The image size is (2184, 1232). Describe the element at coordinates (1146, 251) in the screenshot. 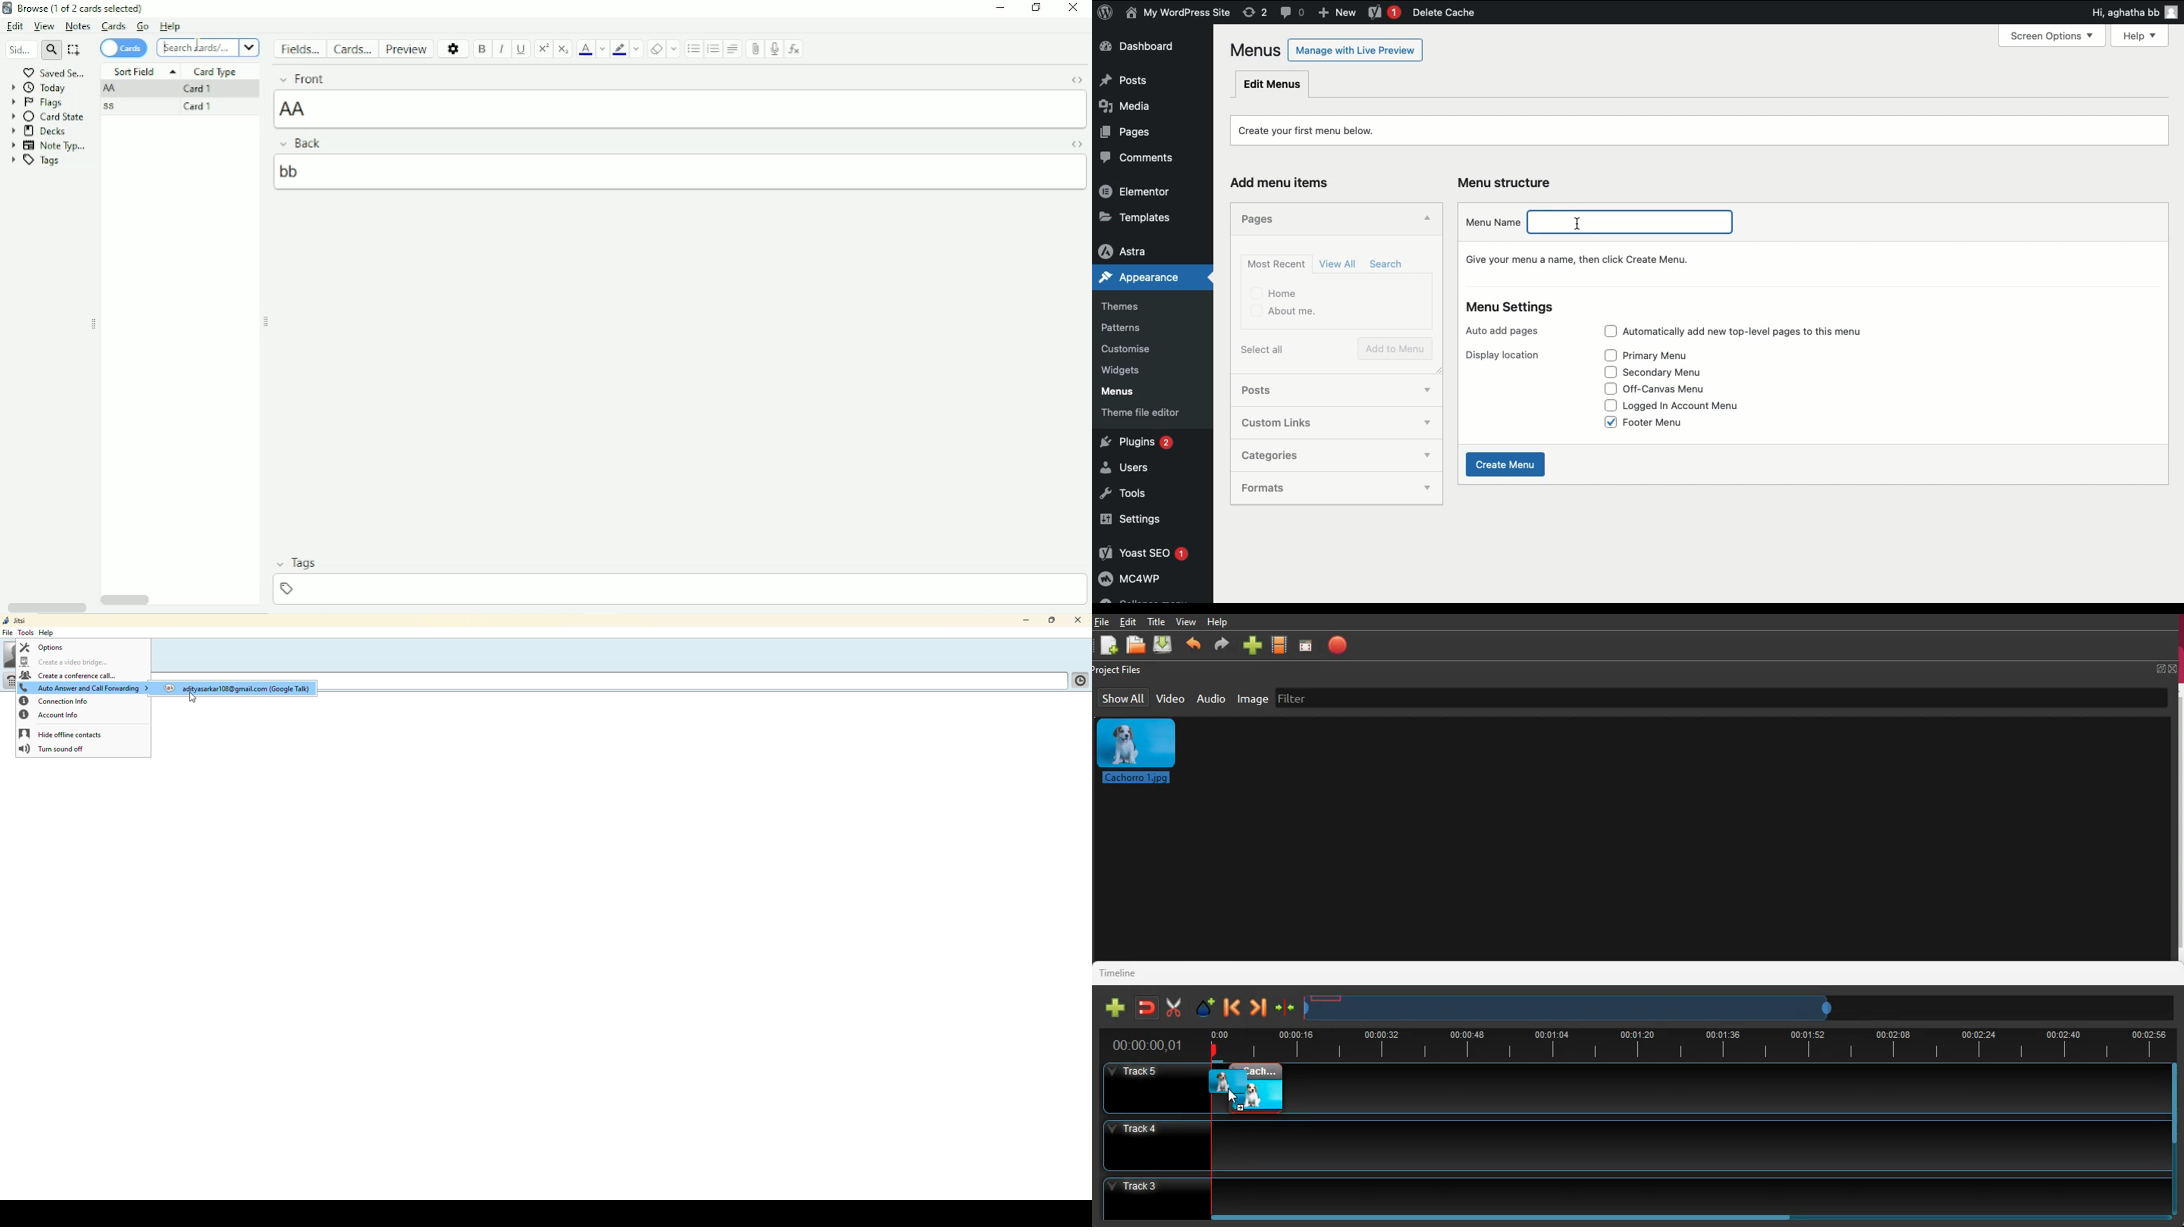

I see `Astra` at that location.